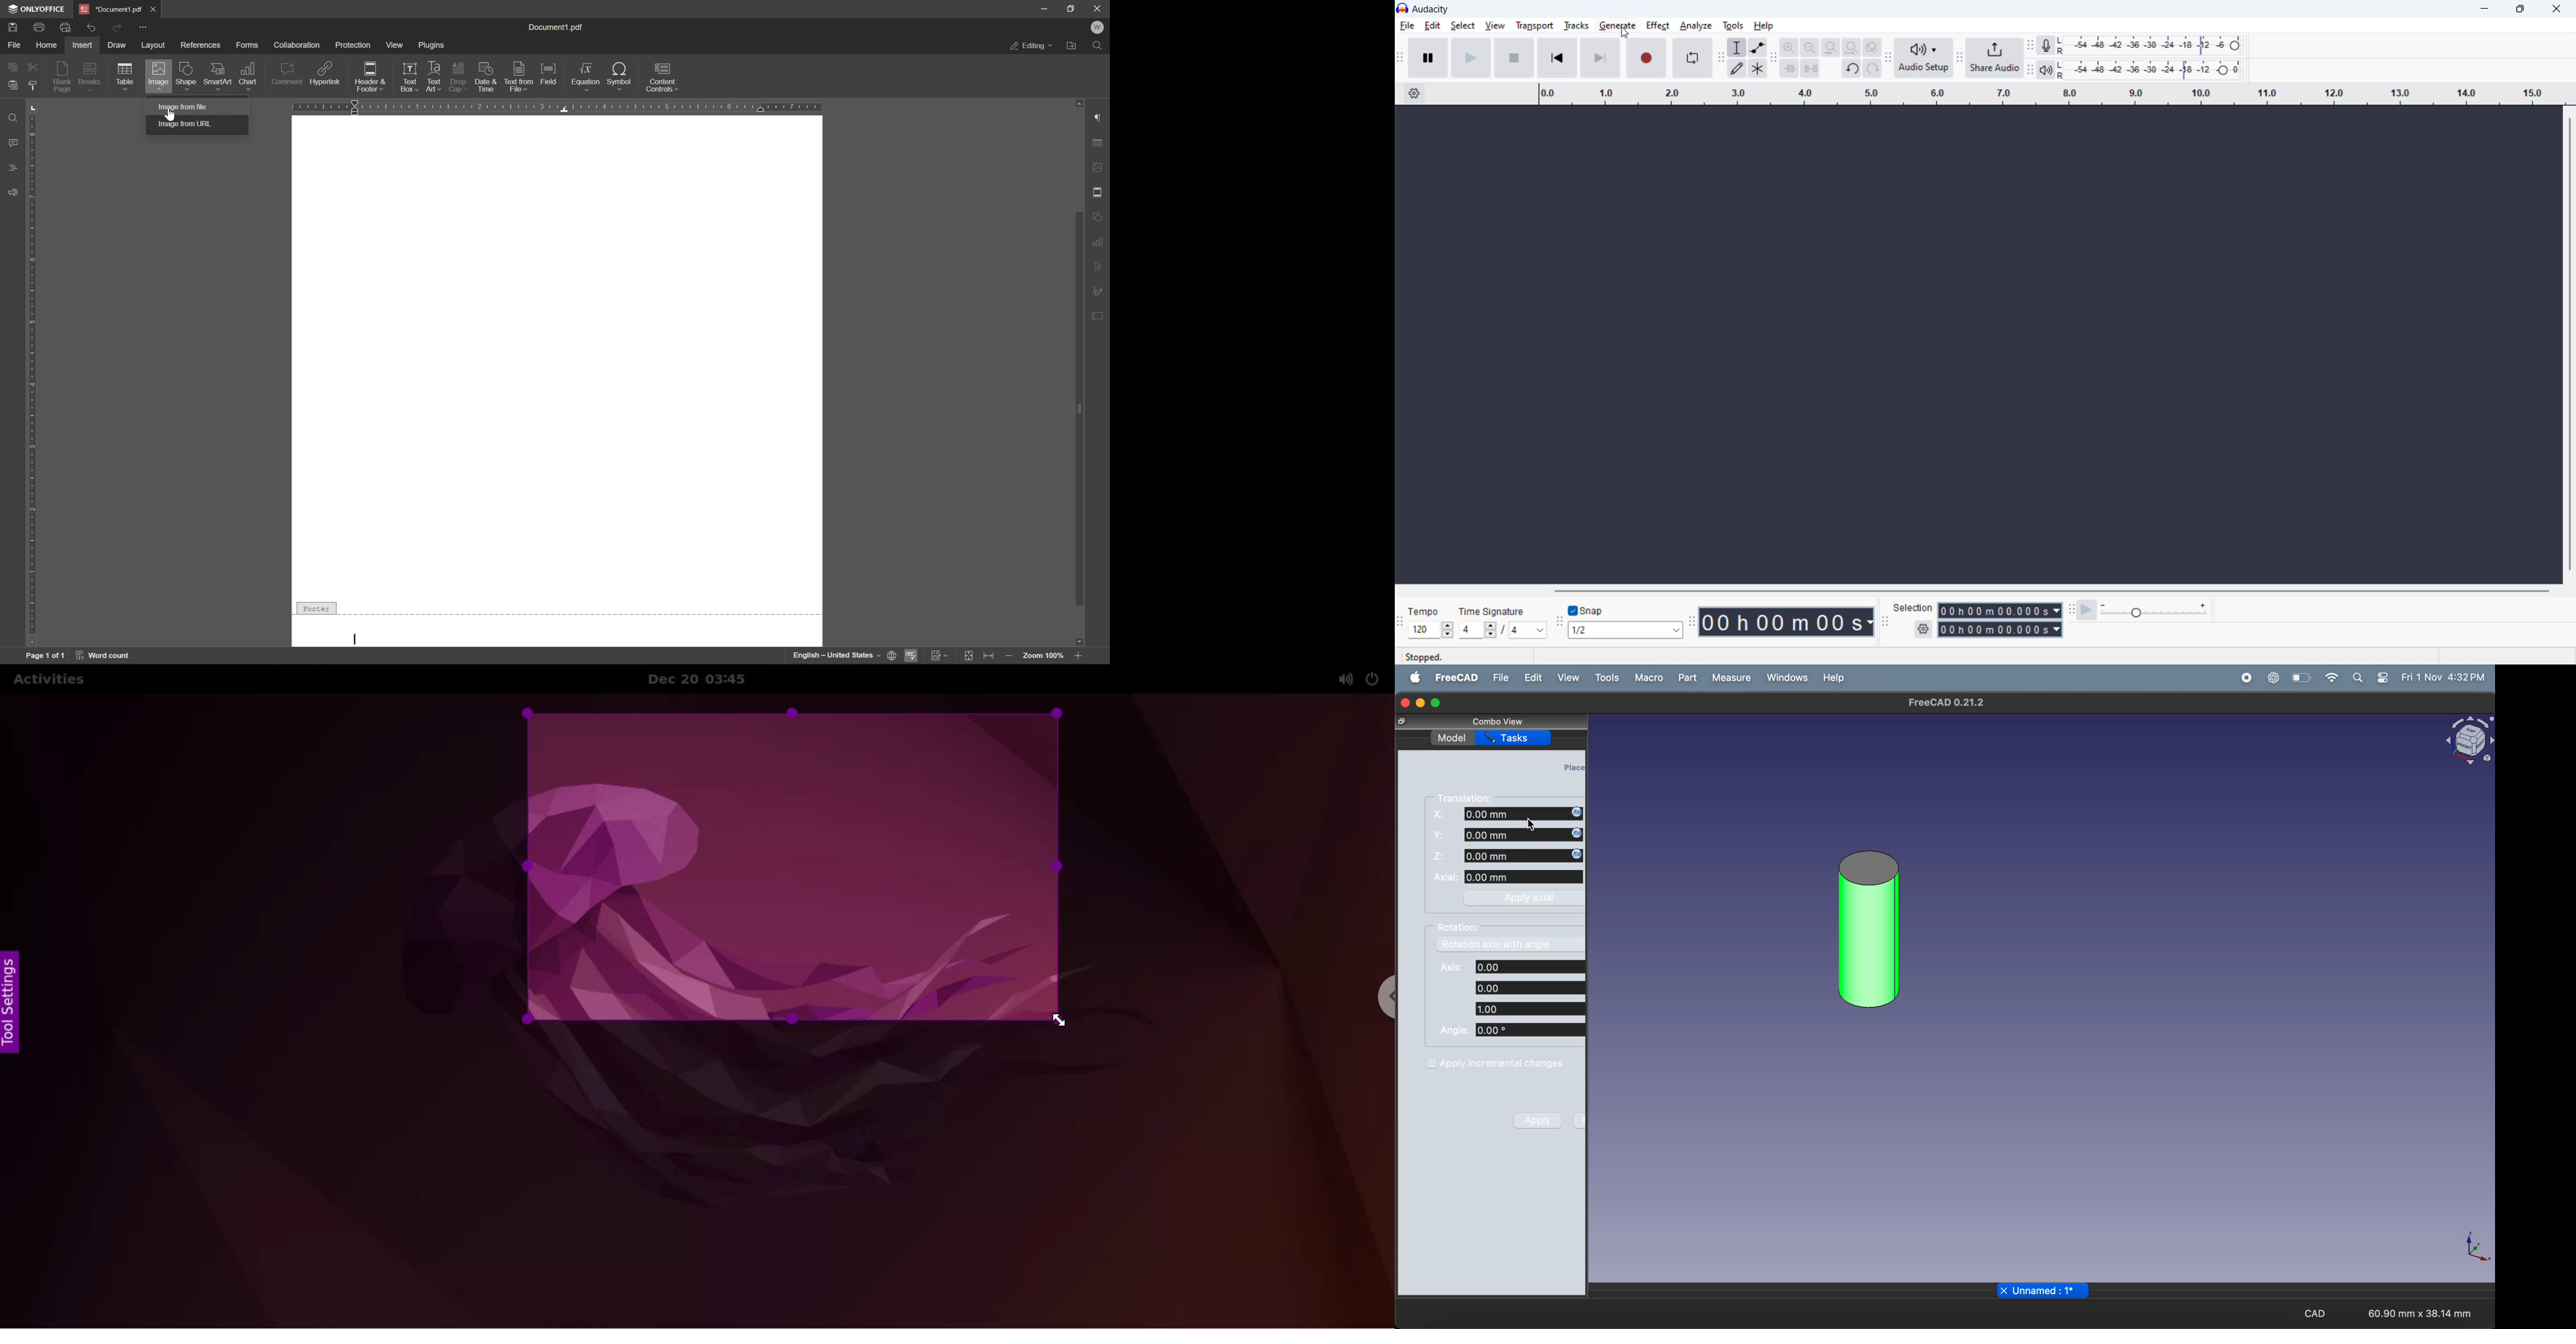 This screenshot has width=2576, height=1344. Describe the element at coordinates (88, 27) in the screenshot. I see `undo` at that location.